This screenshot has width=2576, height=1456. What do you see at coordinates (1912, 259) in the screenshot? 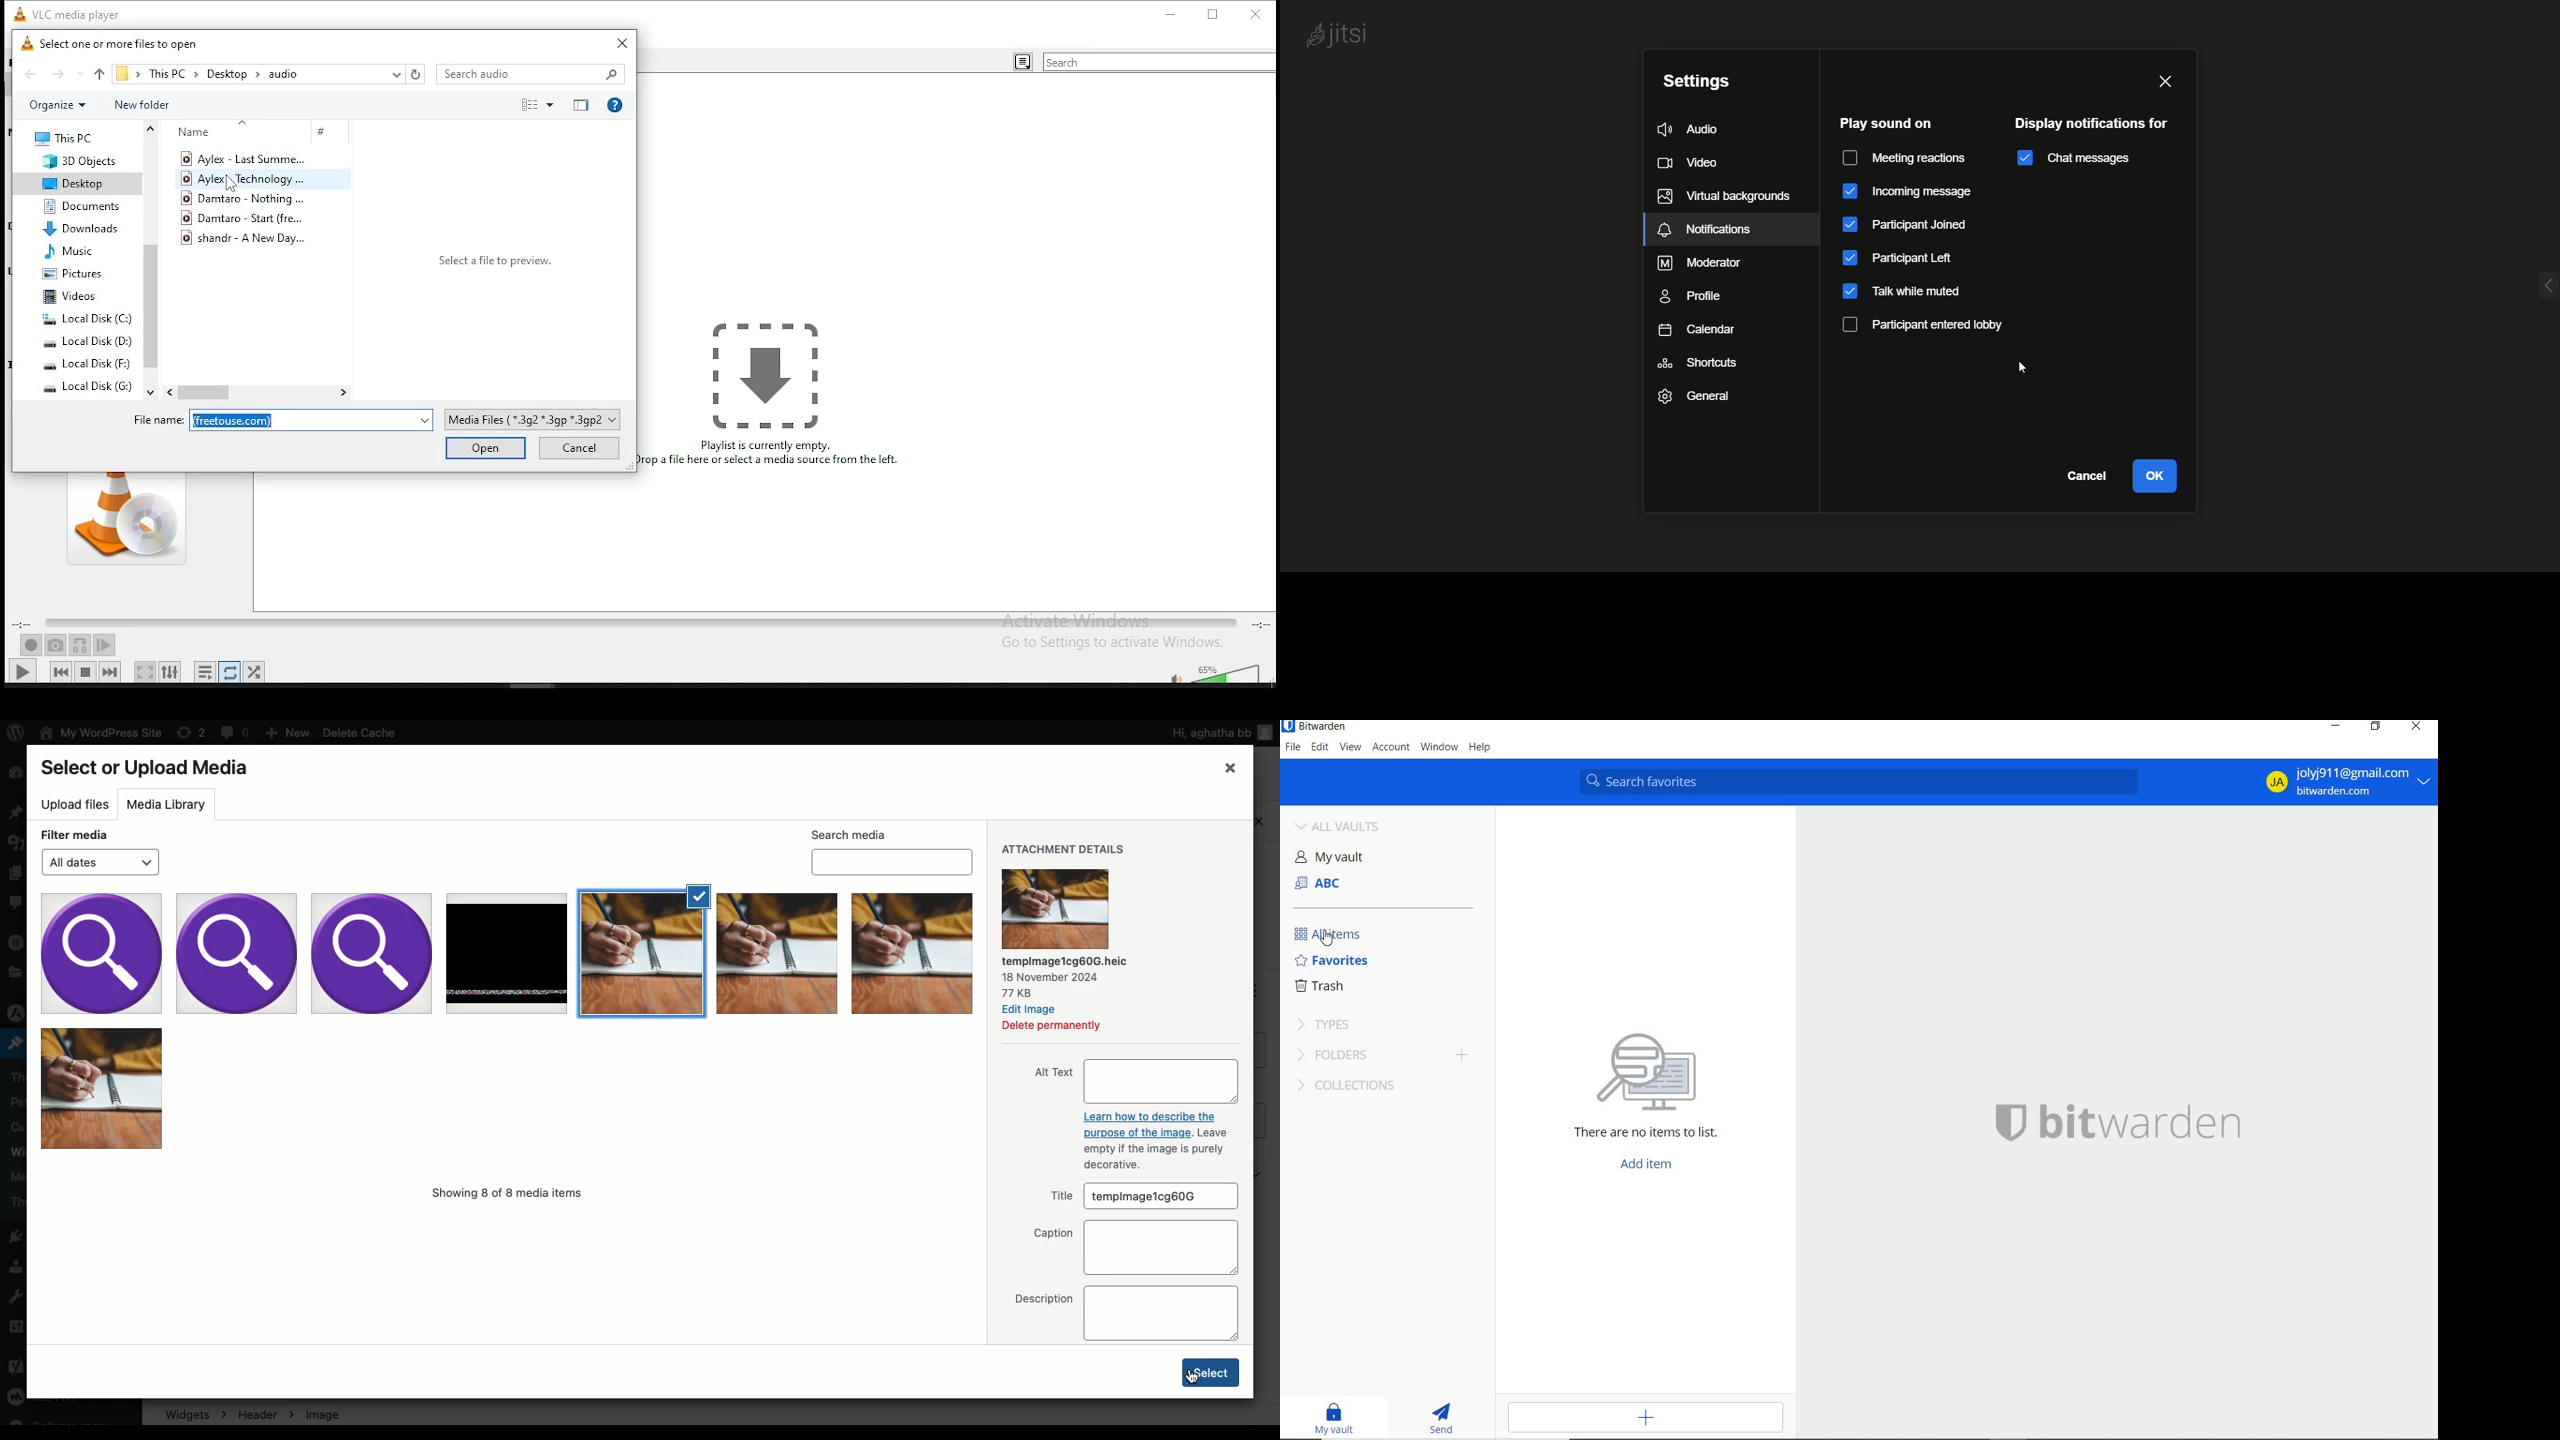
I see `participant left` at bounding box center [1912, 259].